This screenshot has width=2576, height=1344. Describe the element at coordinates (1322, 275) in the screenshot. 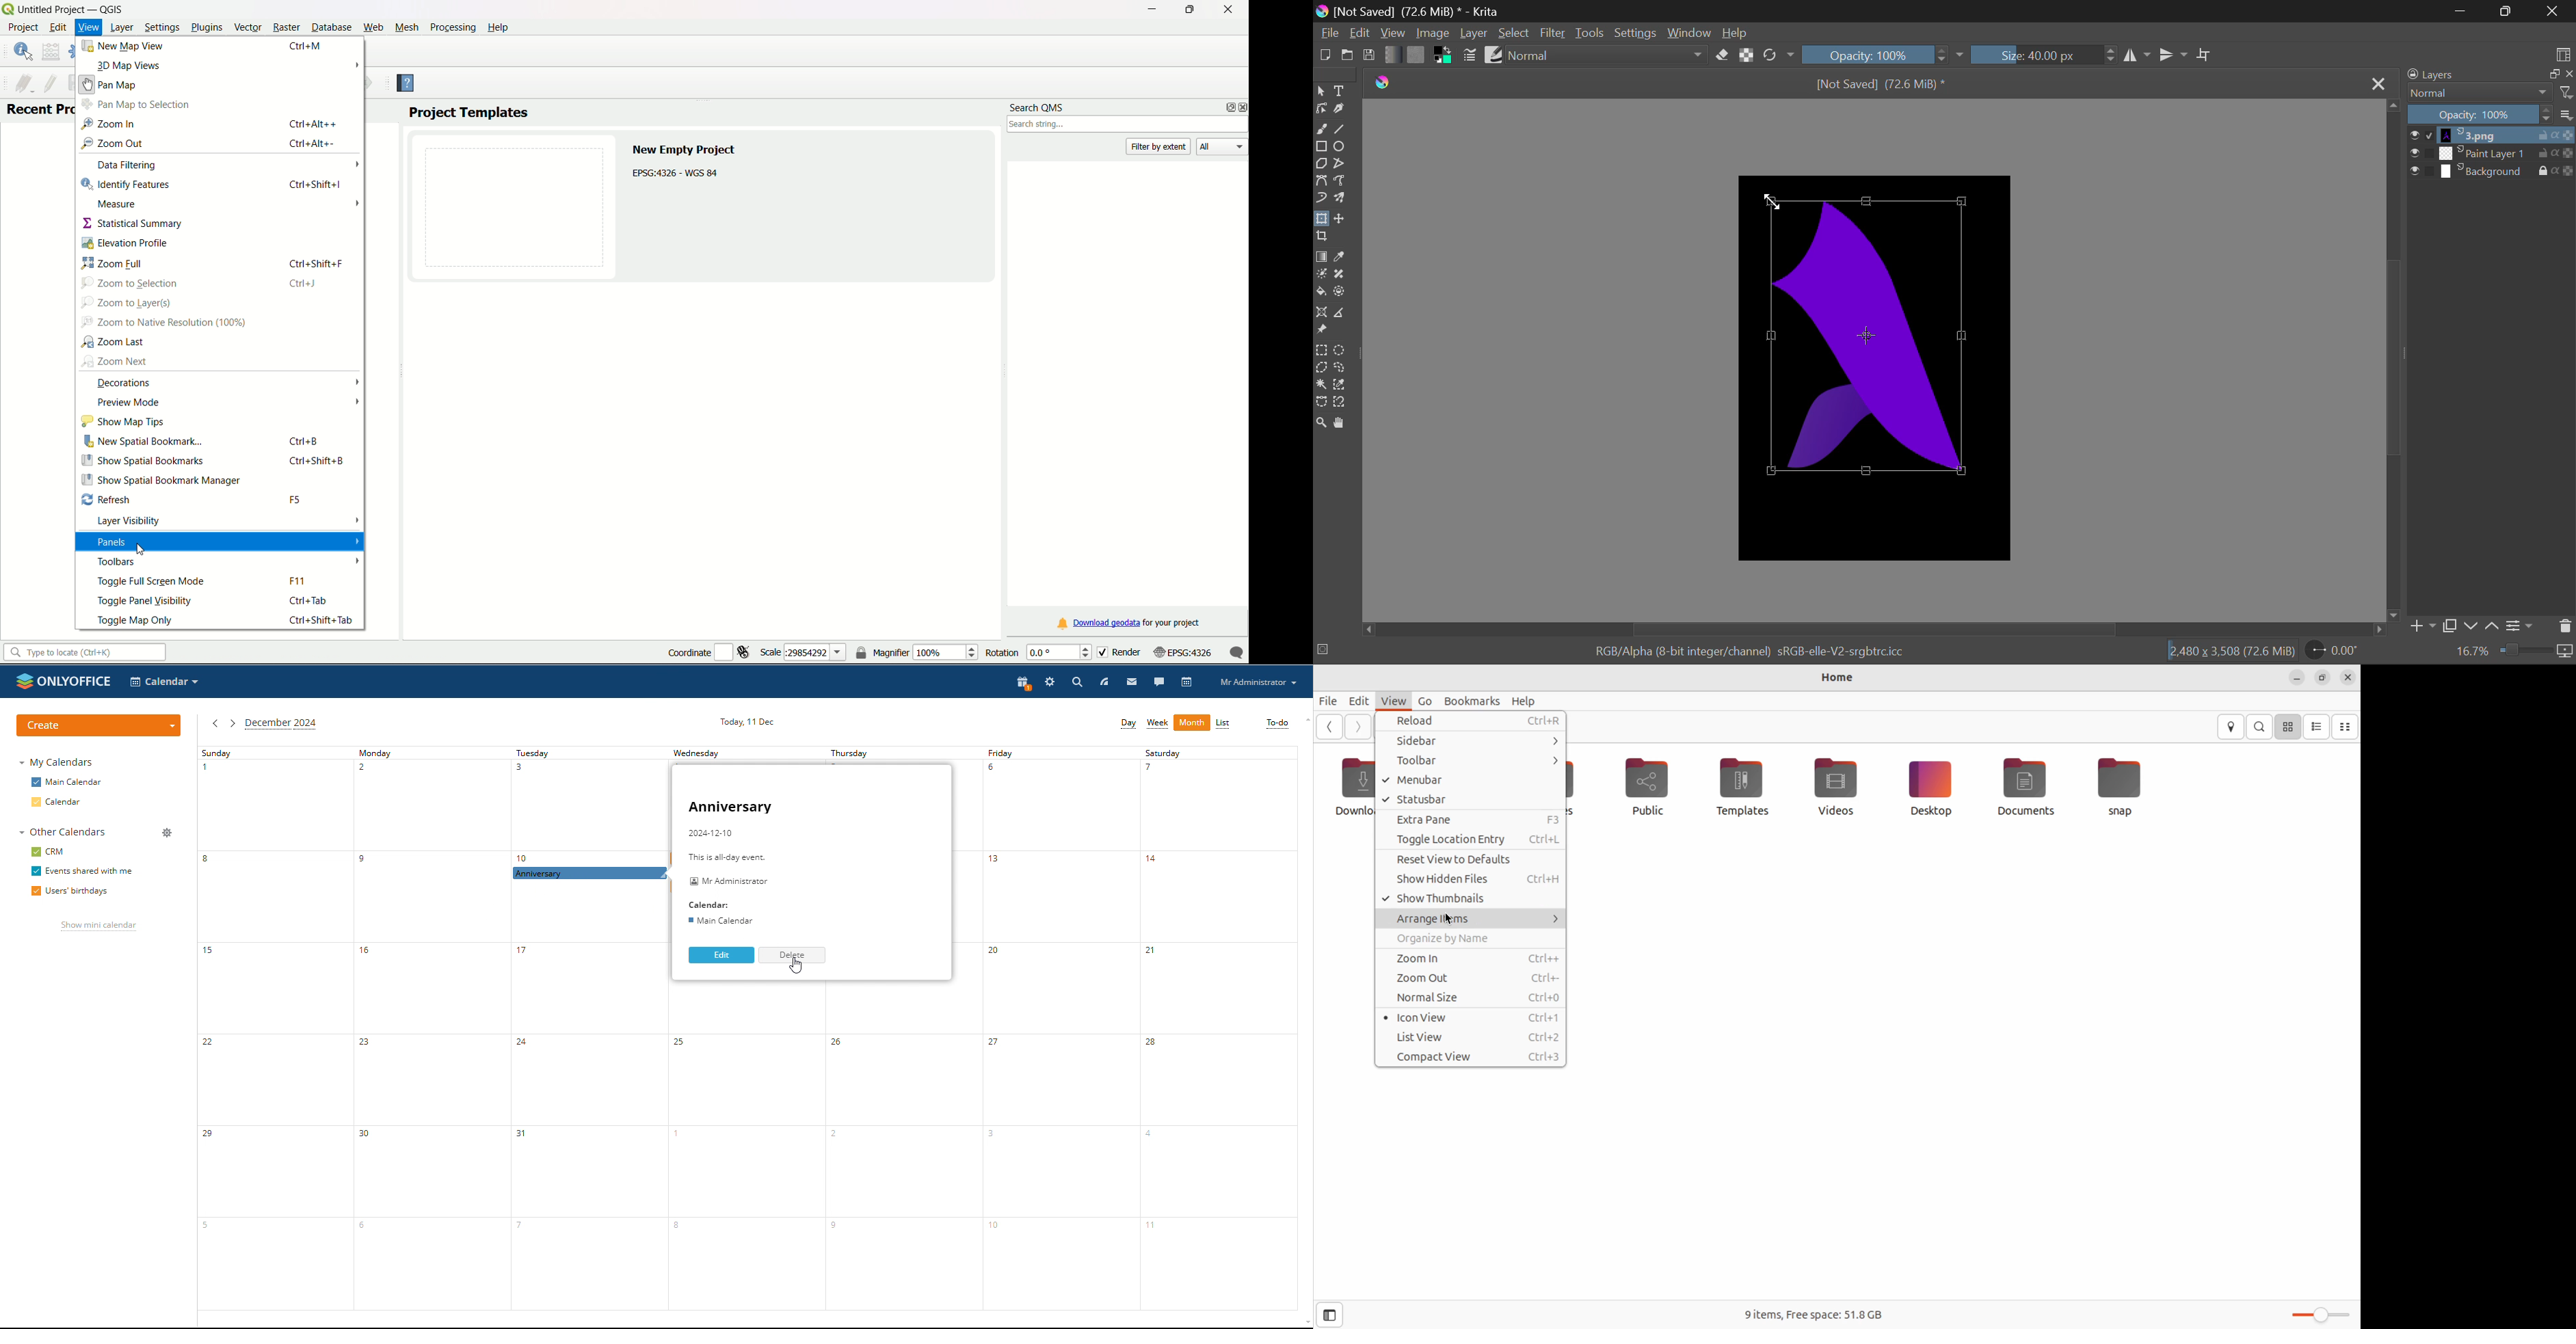

I see `Colorize Mask Tool` at that location.